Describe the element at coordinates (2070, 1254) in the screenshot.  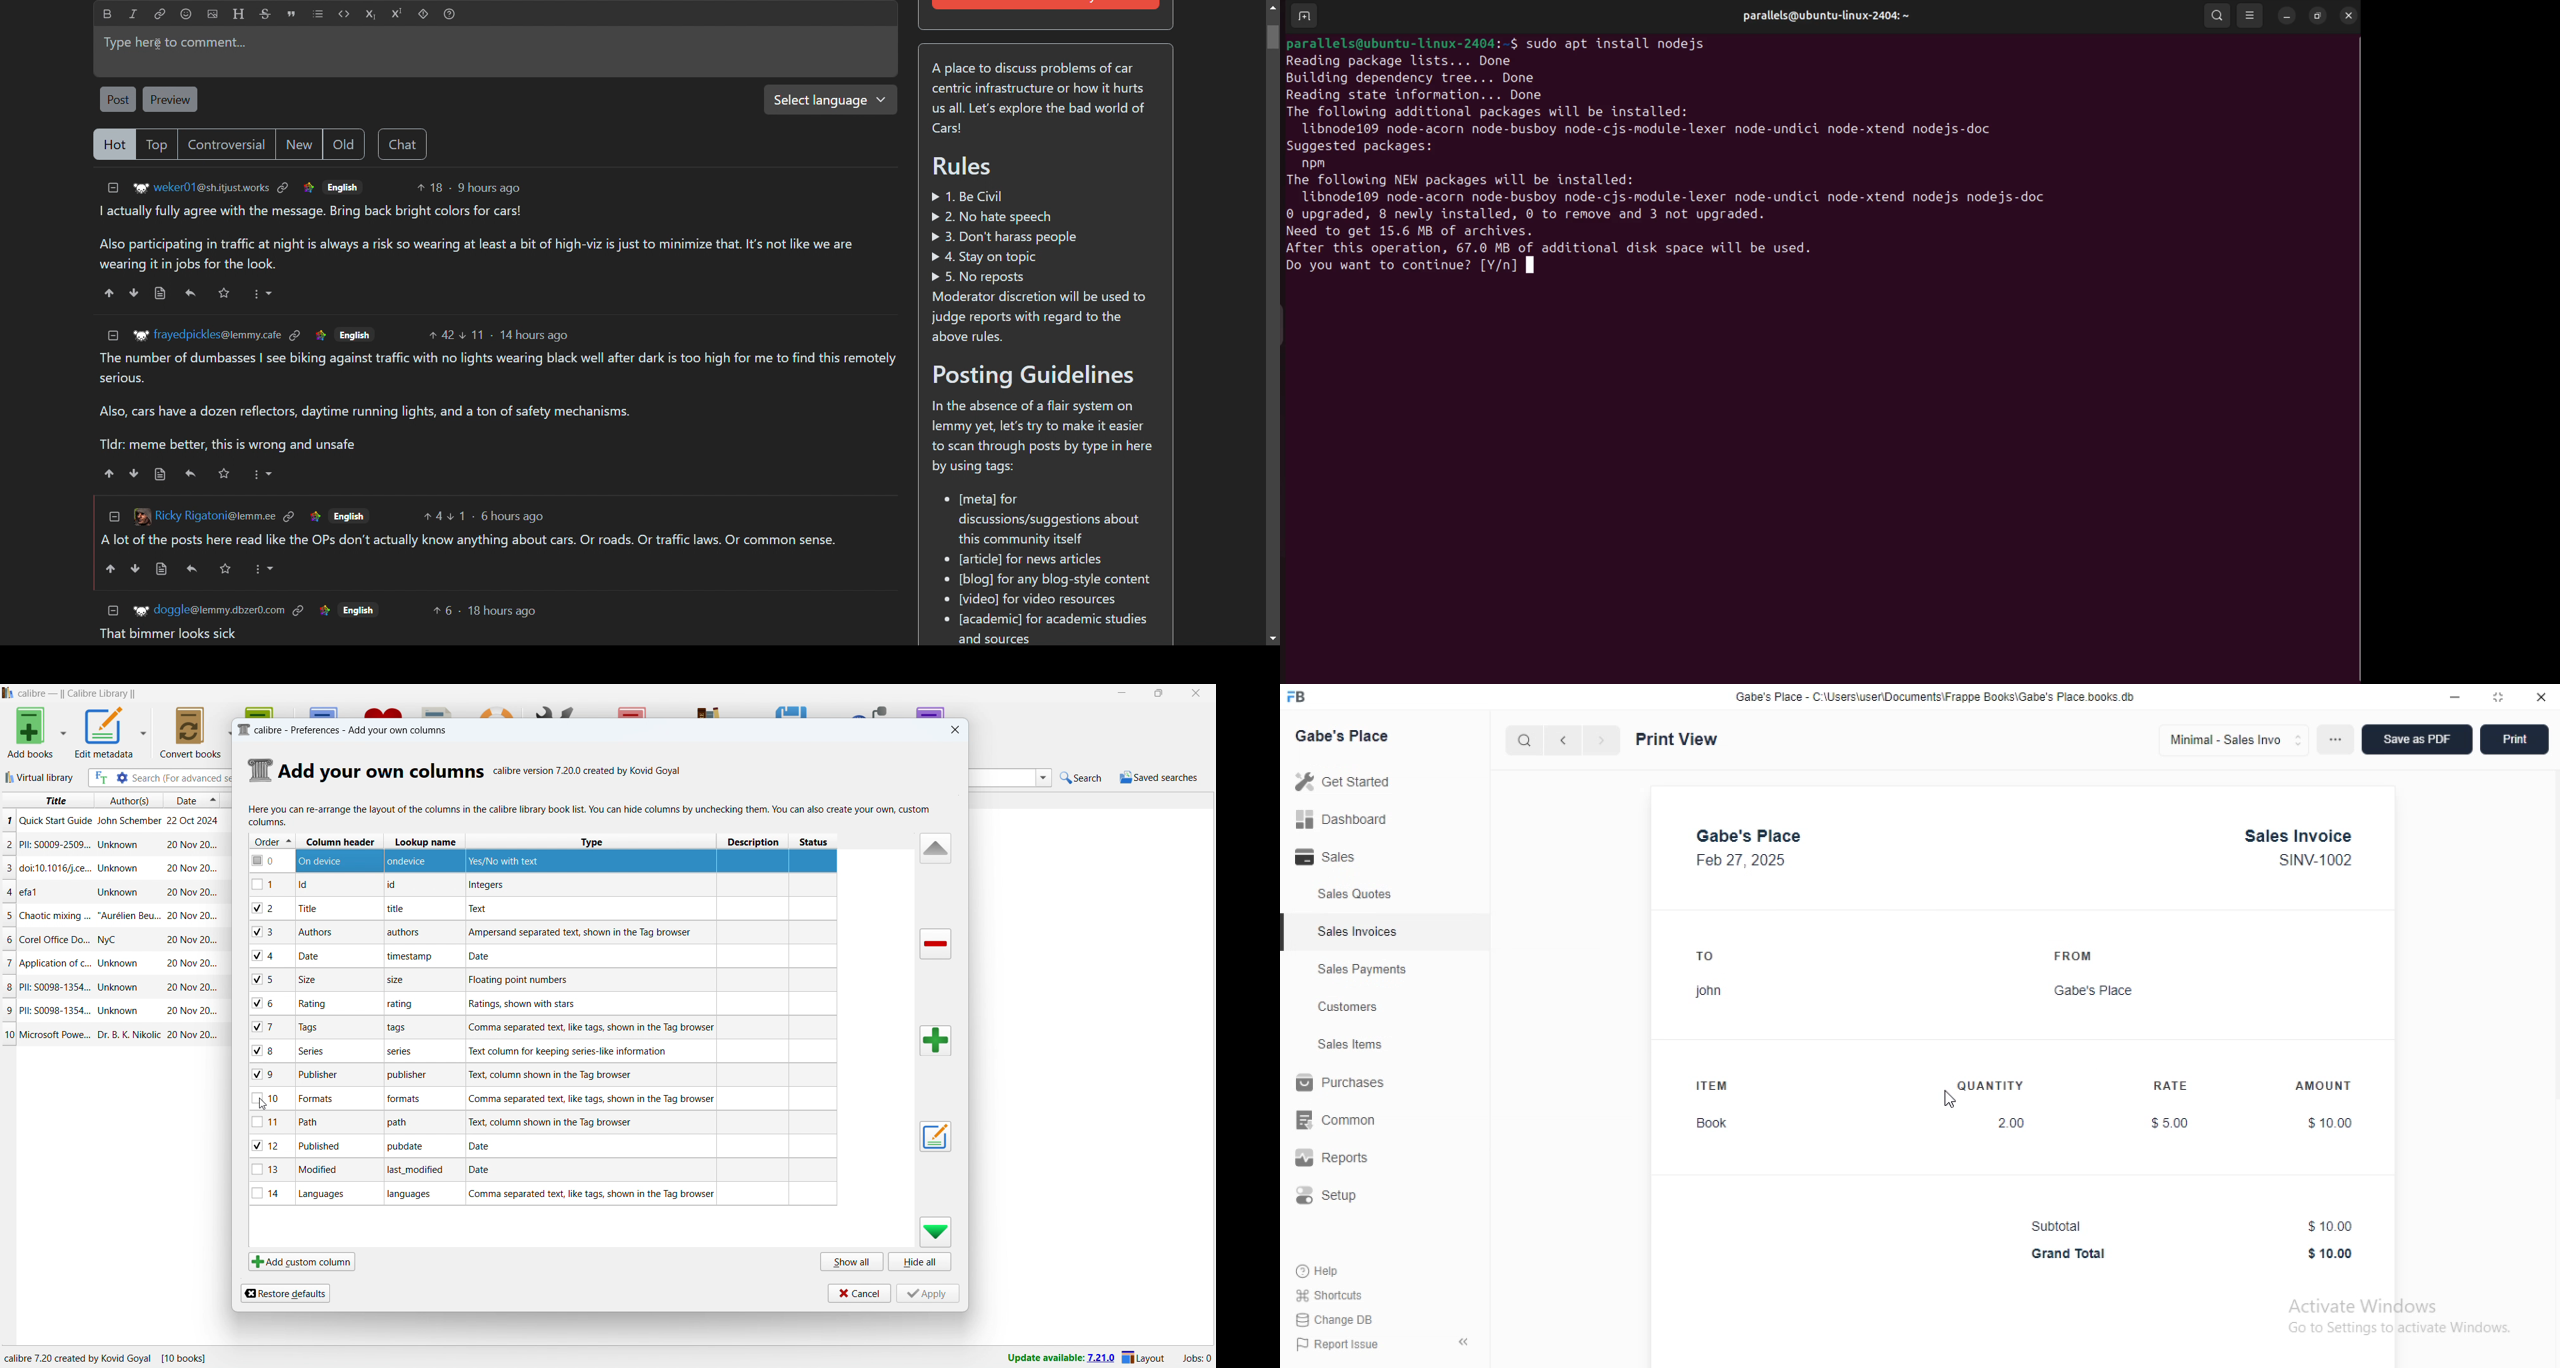
I see `Grand Total` at that location.